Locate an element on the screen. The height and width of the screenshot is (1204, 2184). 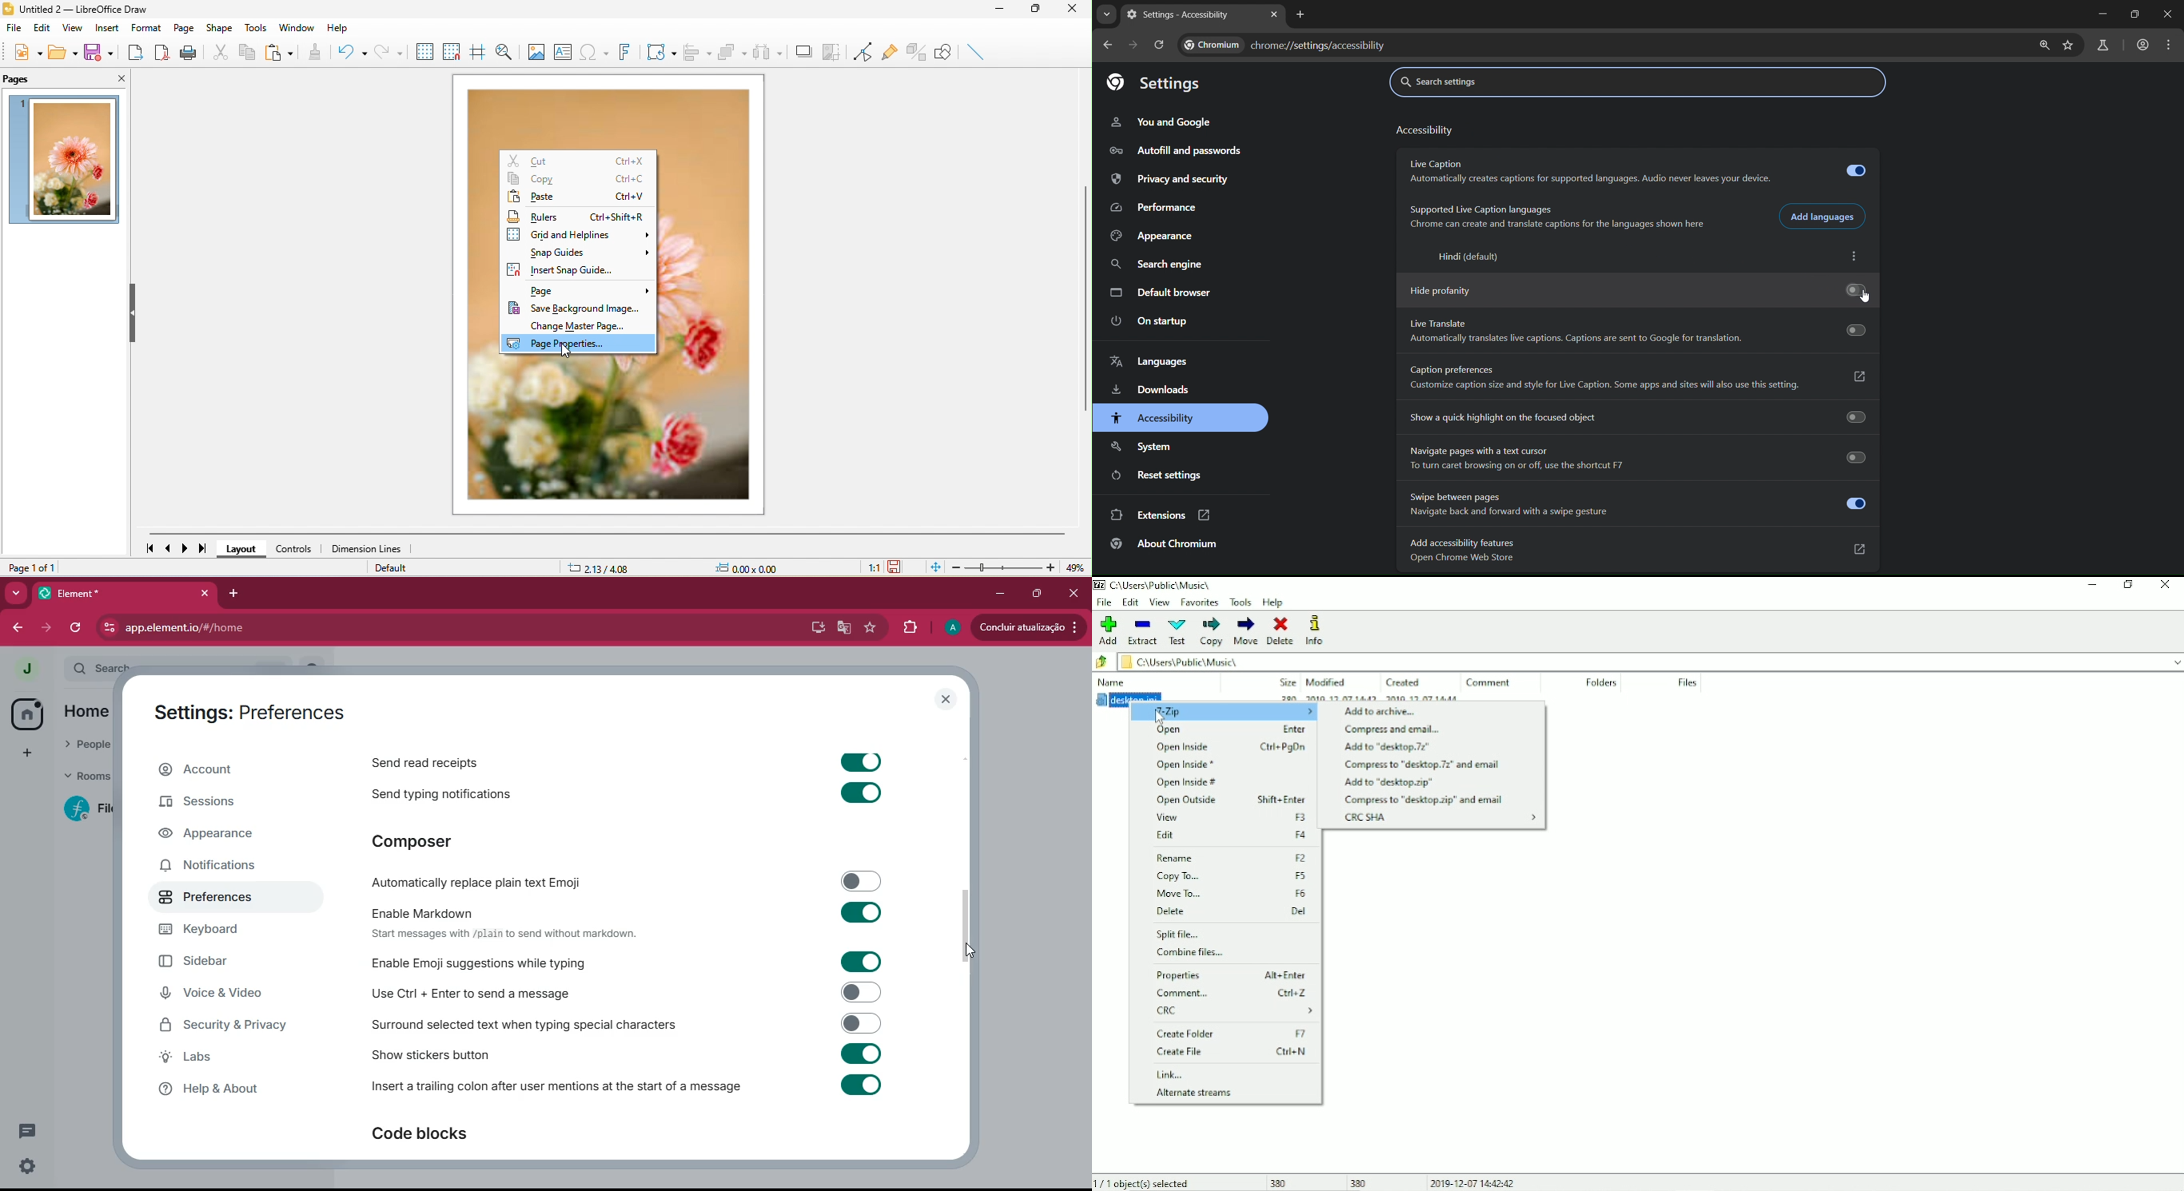
Copy To is located at coordinates (1233, 876).